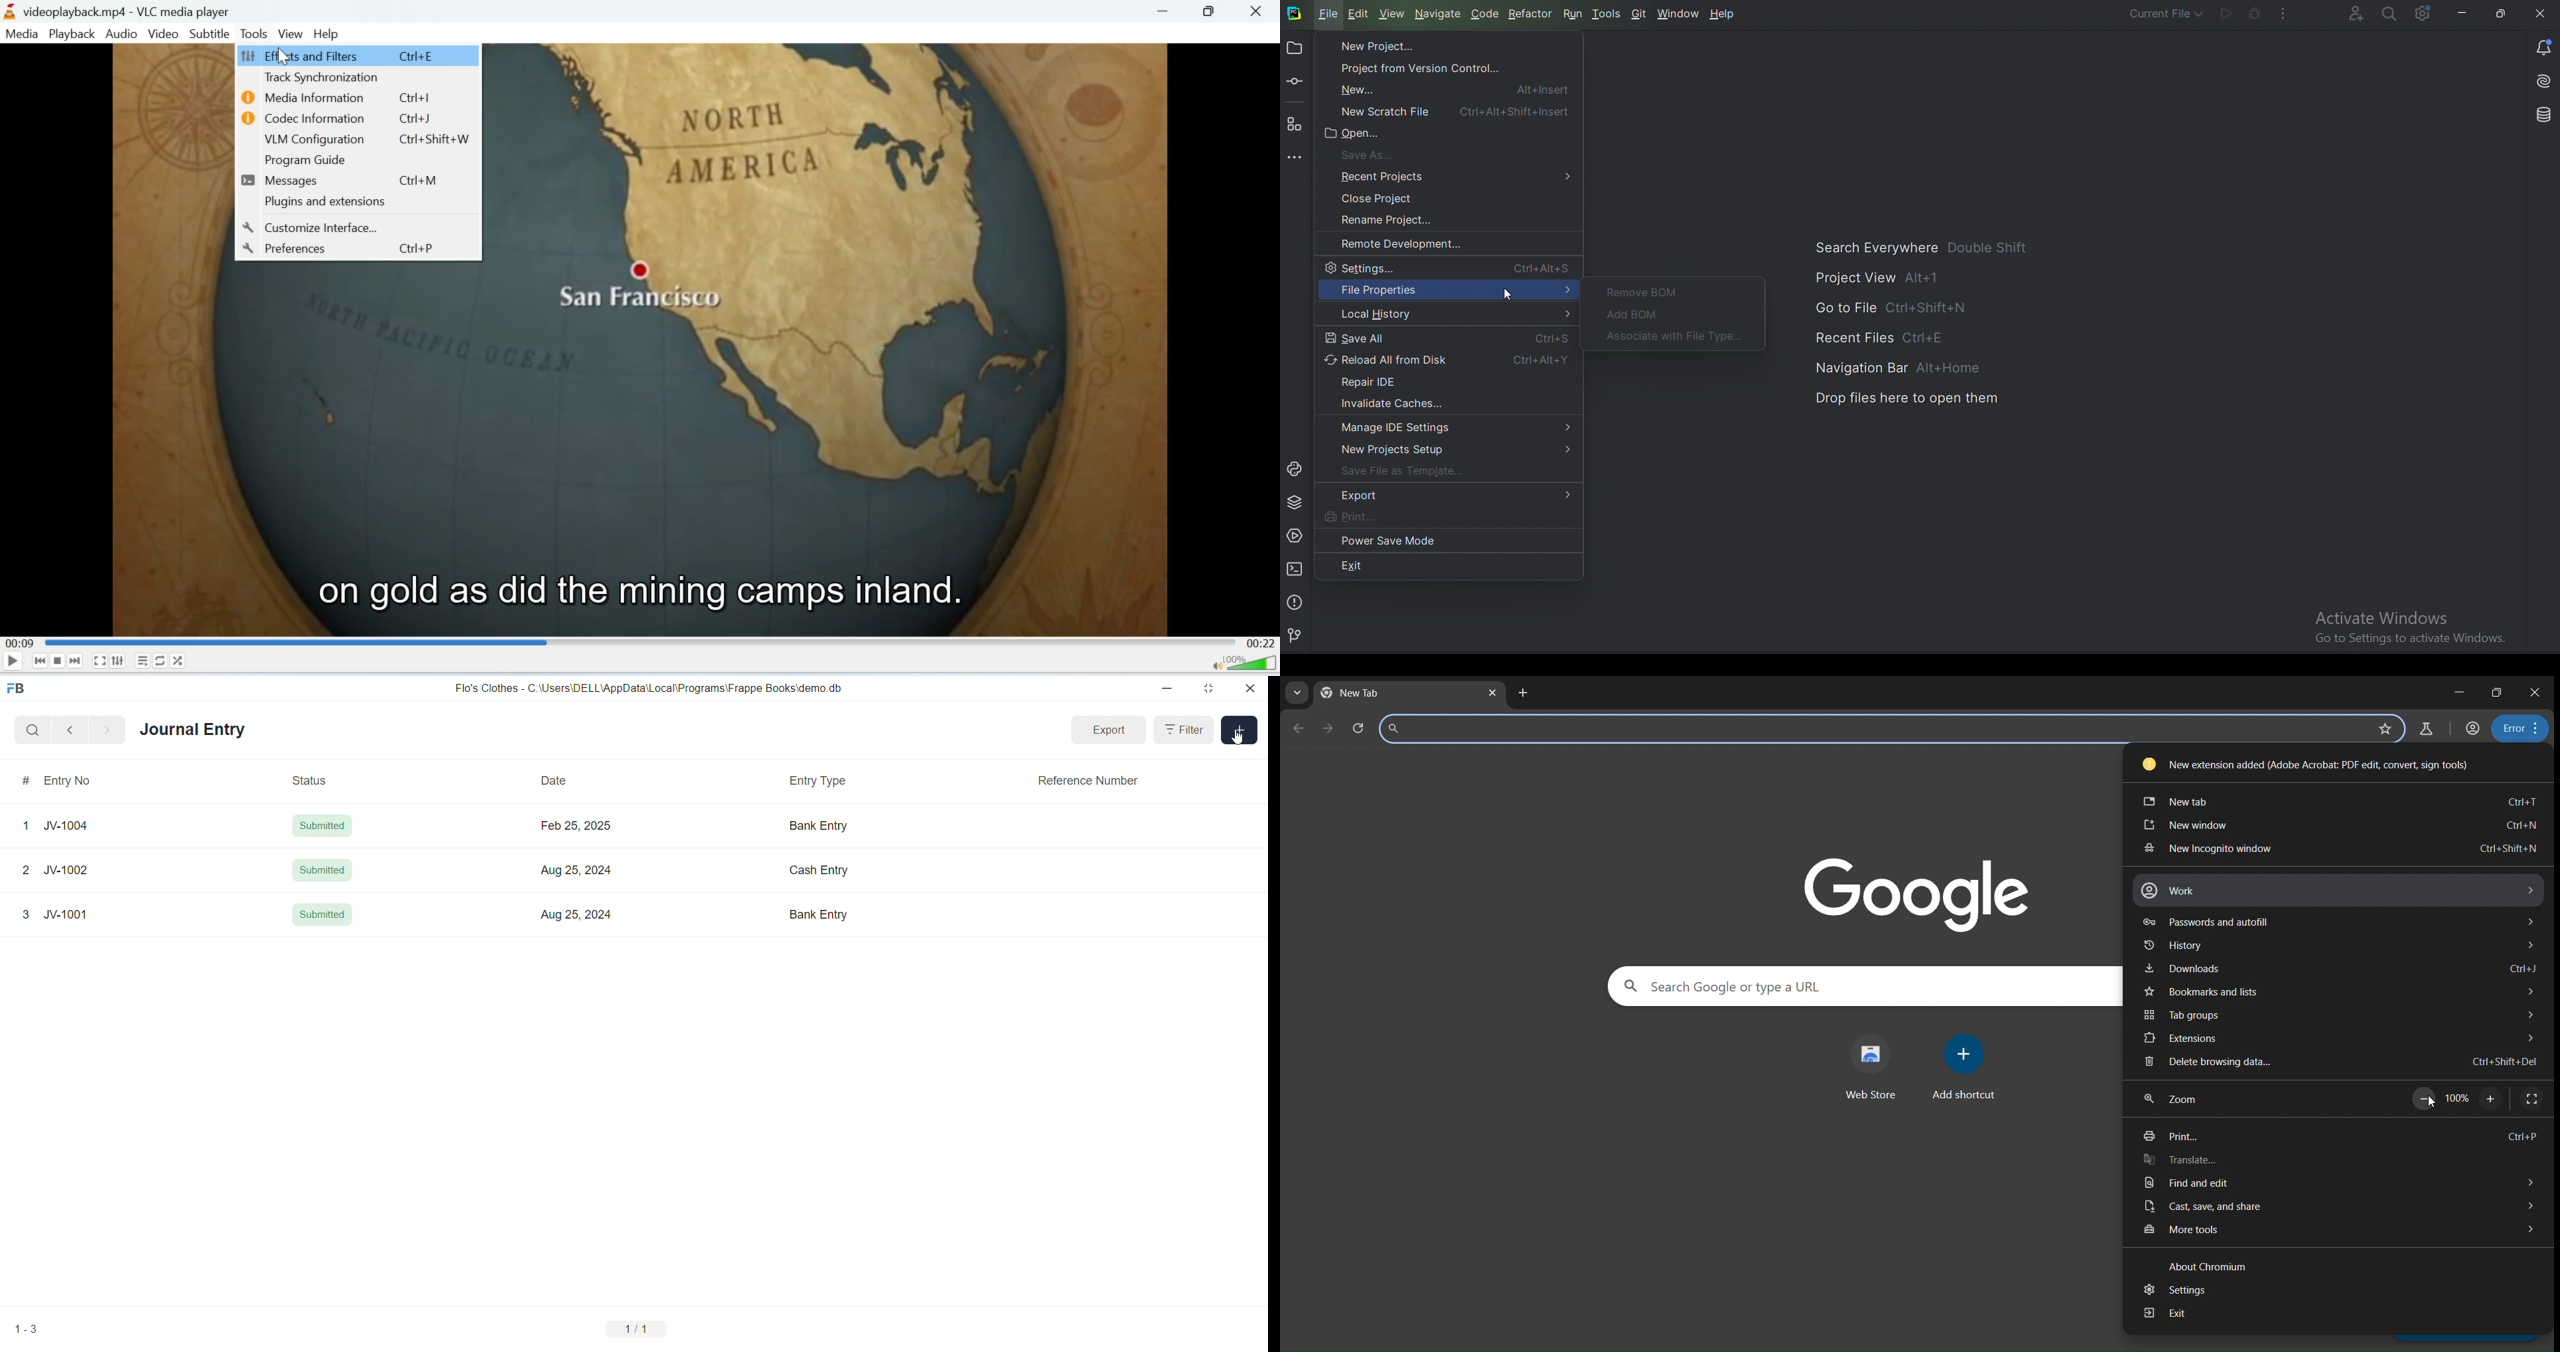 This screenshot has height=1372, width=2576. Describe the element at coordinates (1452, 267) in the screenshot. I see `Settings` at that location.